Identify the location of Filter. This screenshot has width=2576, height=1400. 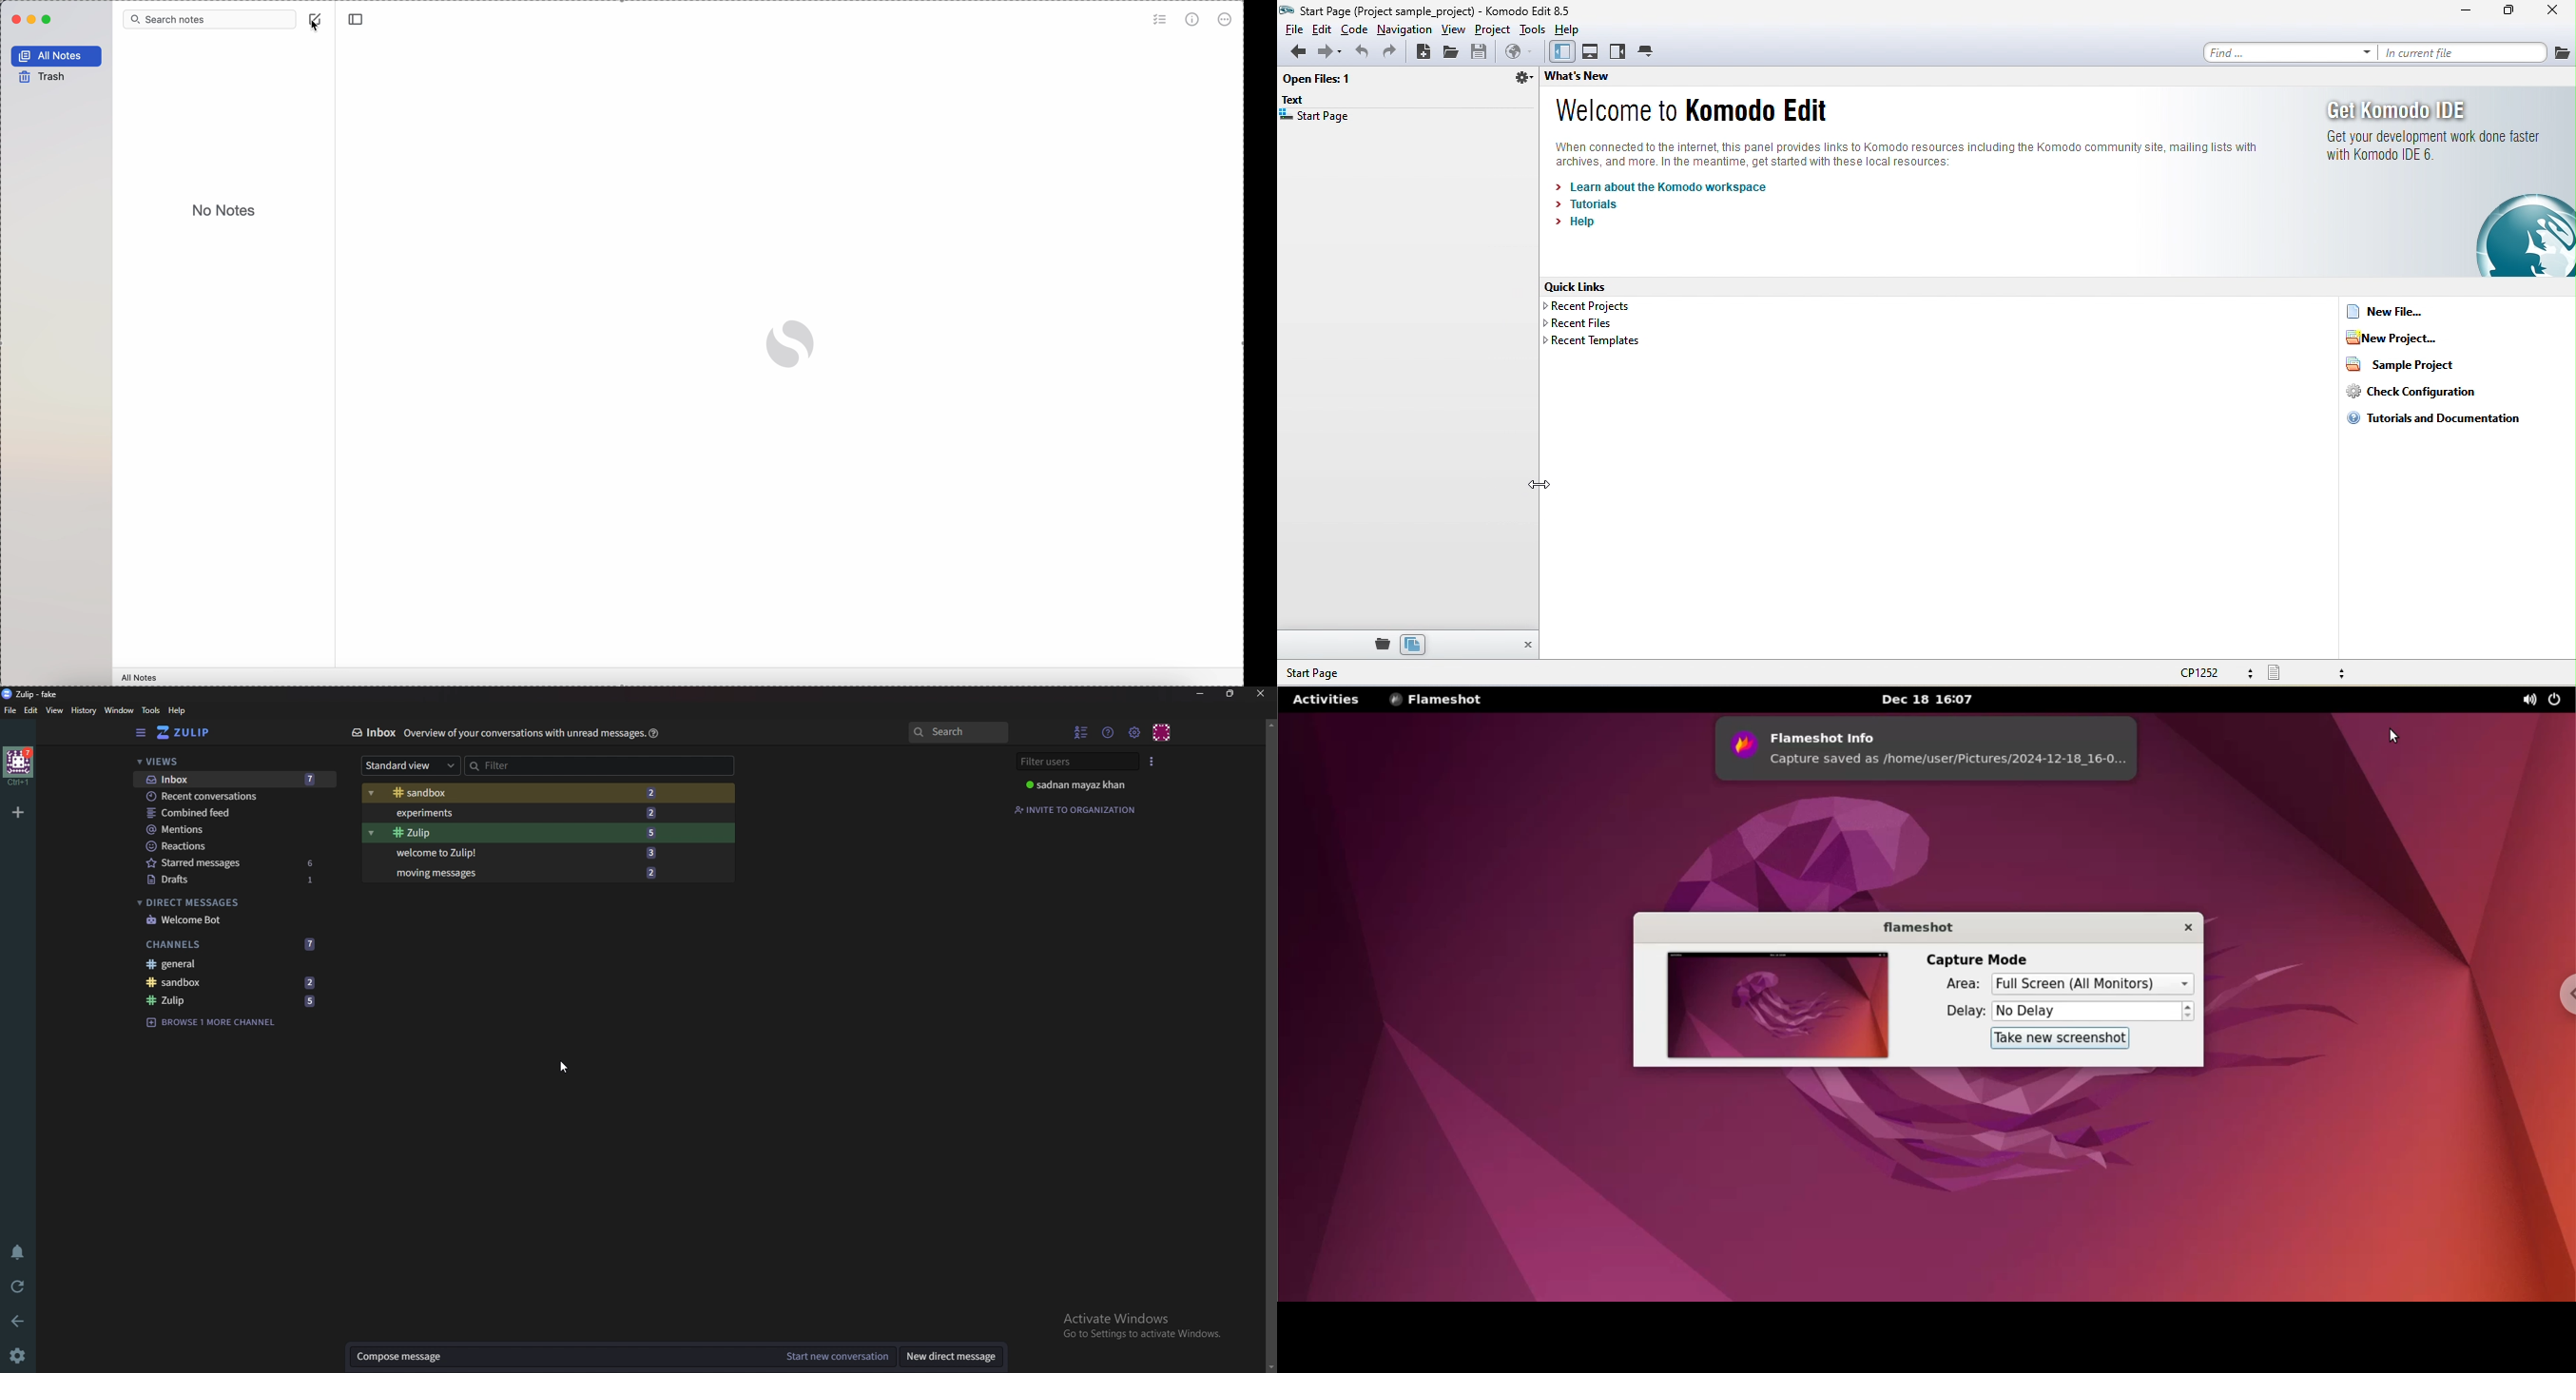
(531, 765).